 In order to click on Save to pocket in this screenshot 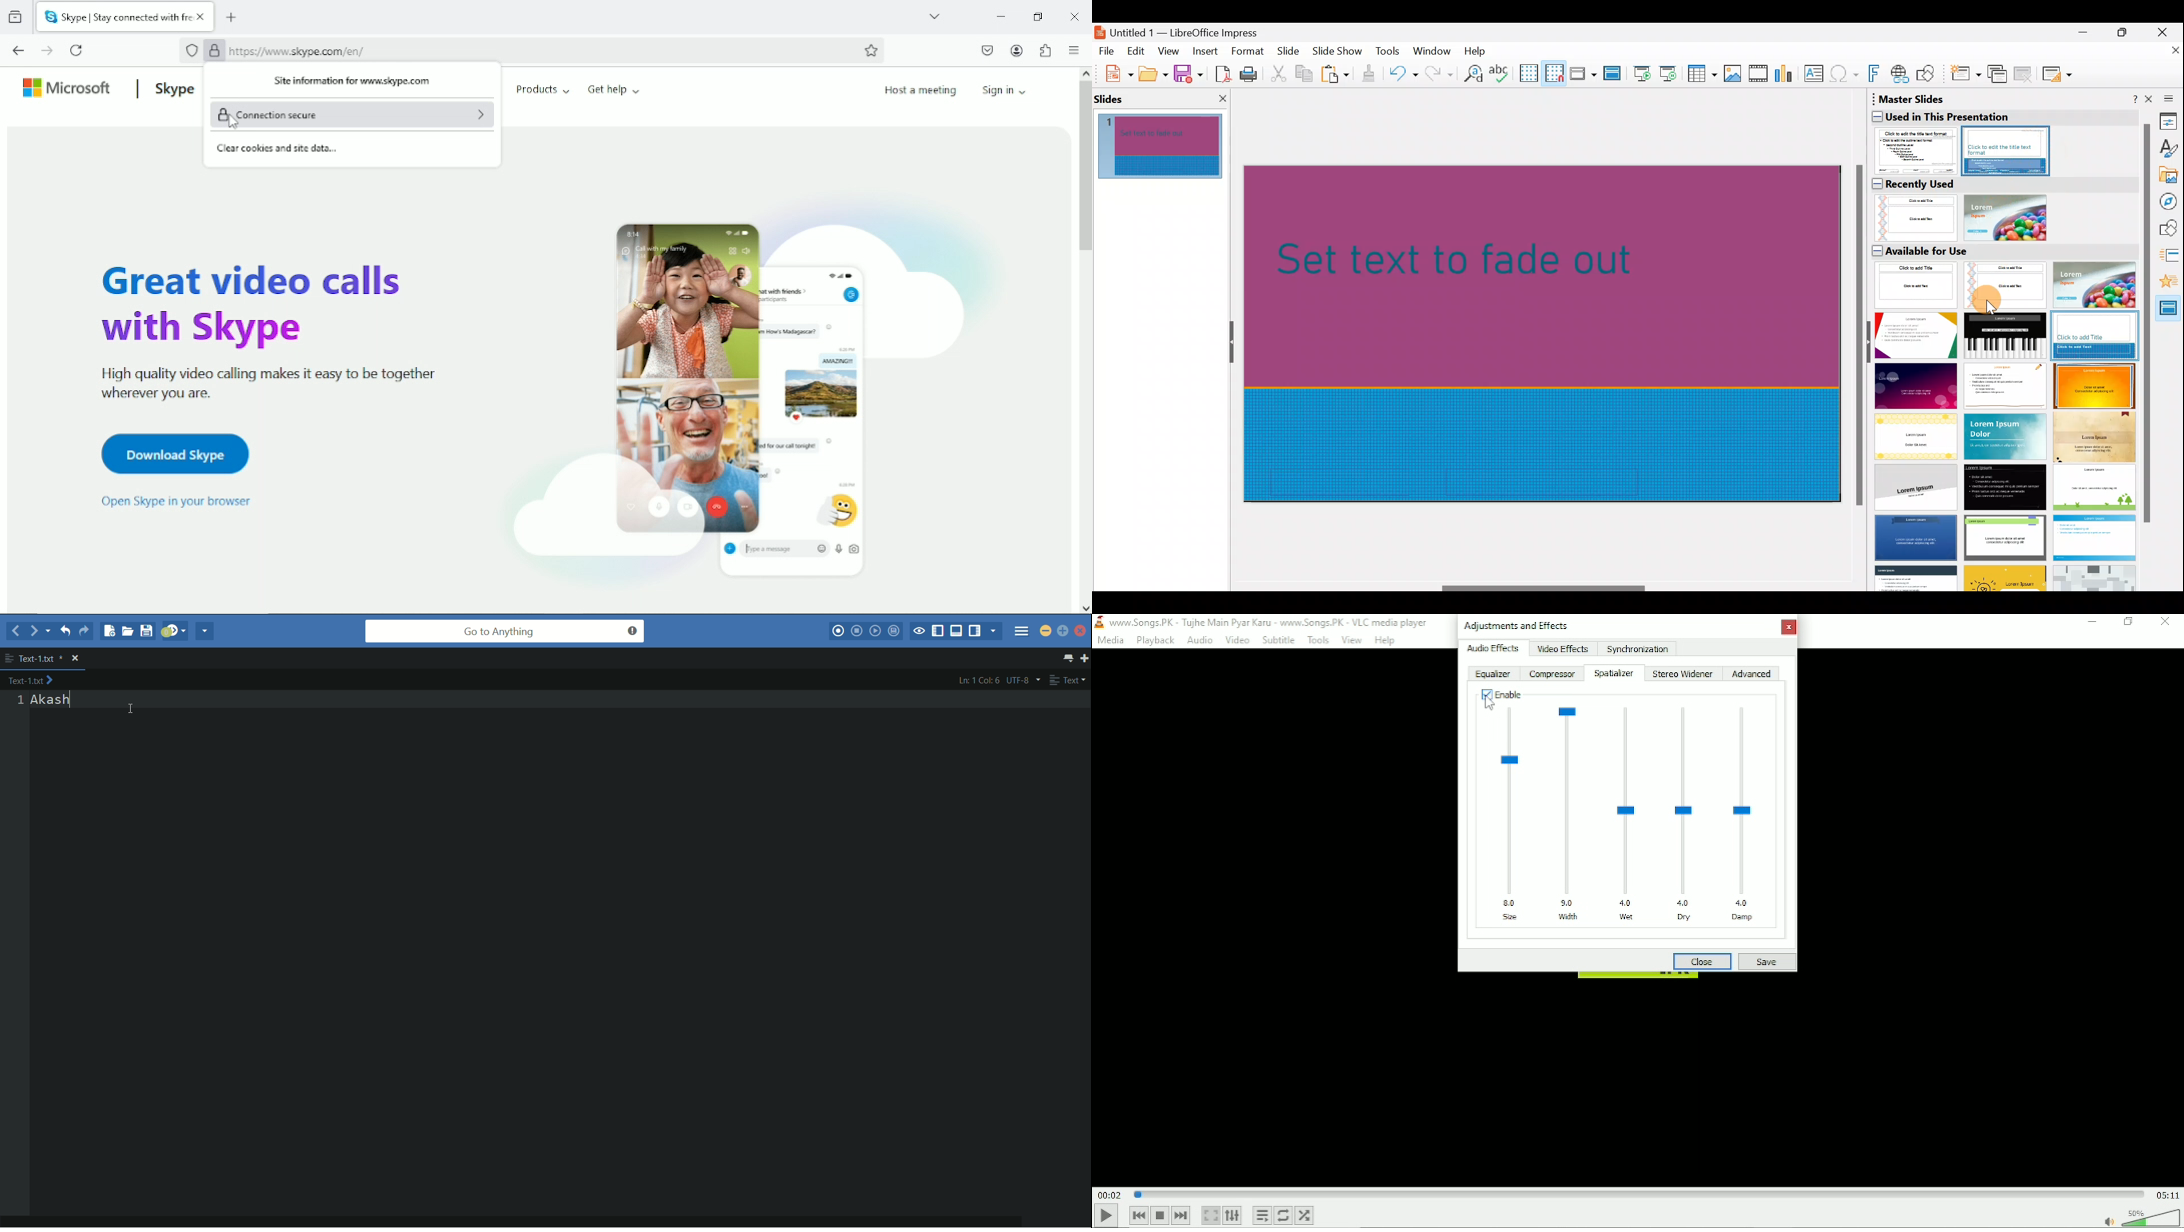, I will do `click(986, 50)`.